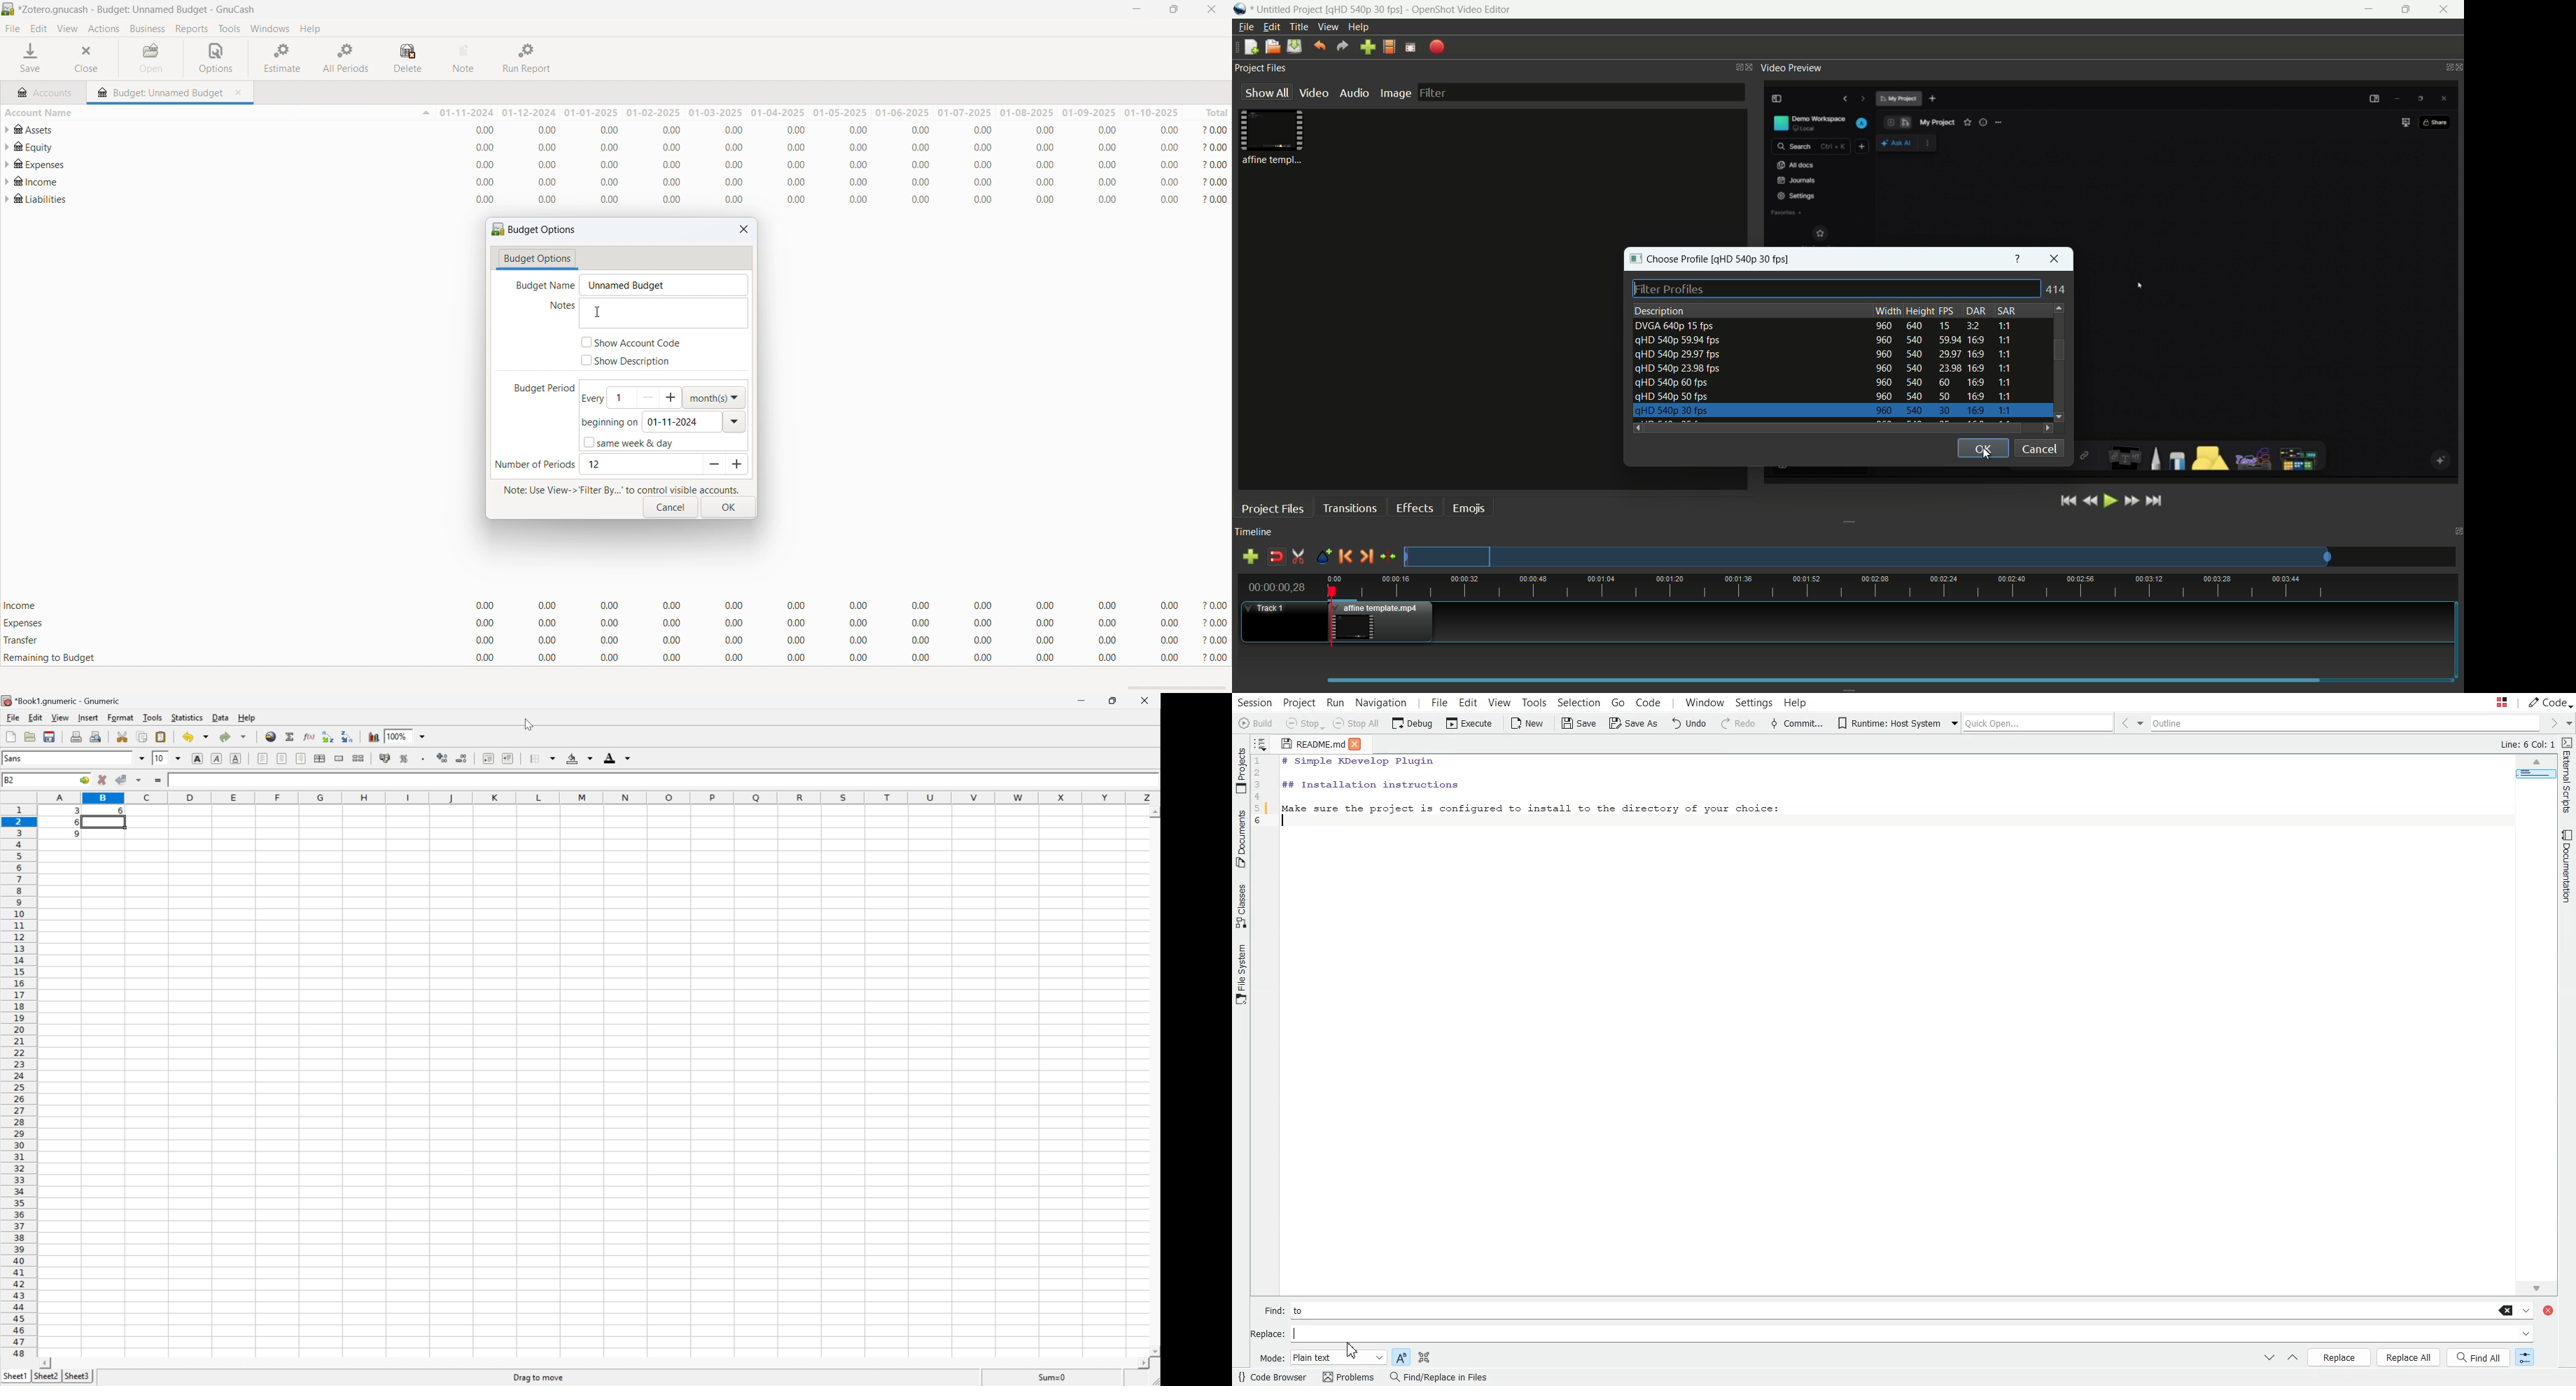 Image resolution: width=2576 pixels, height=1400 pixels. Describe the element at coordinates (423, 759) in the screenshot. I see `Set the format of the selected cells to include a thousands separator` at that location.